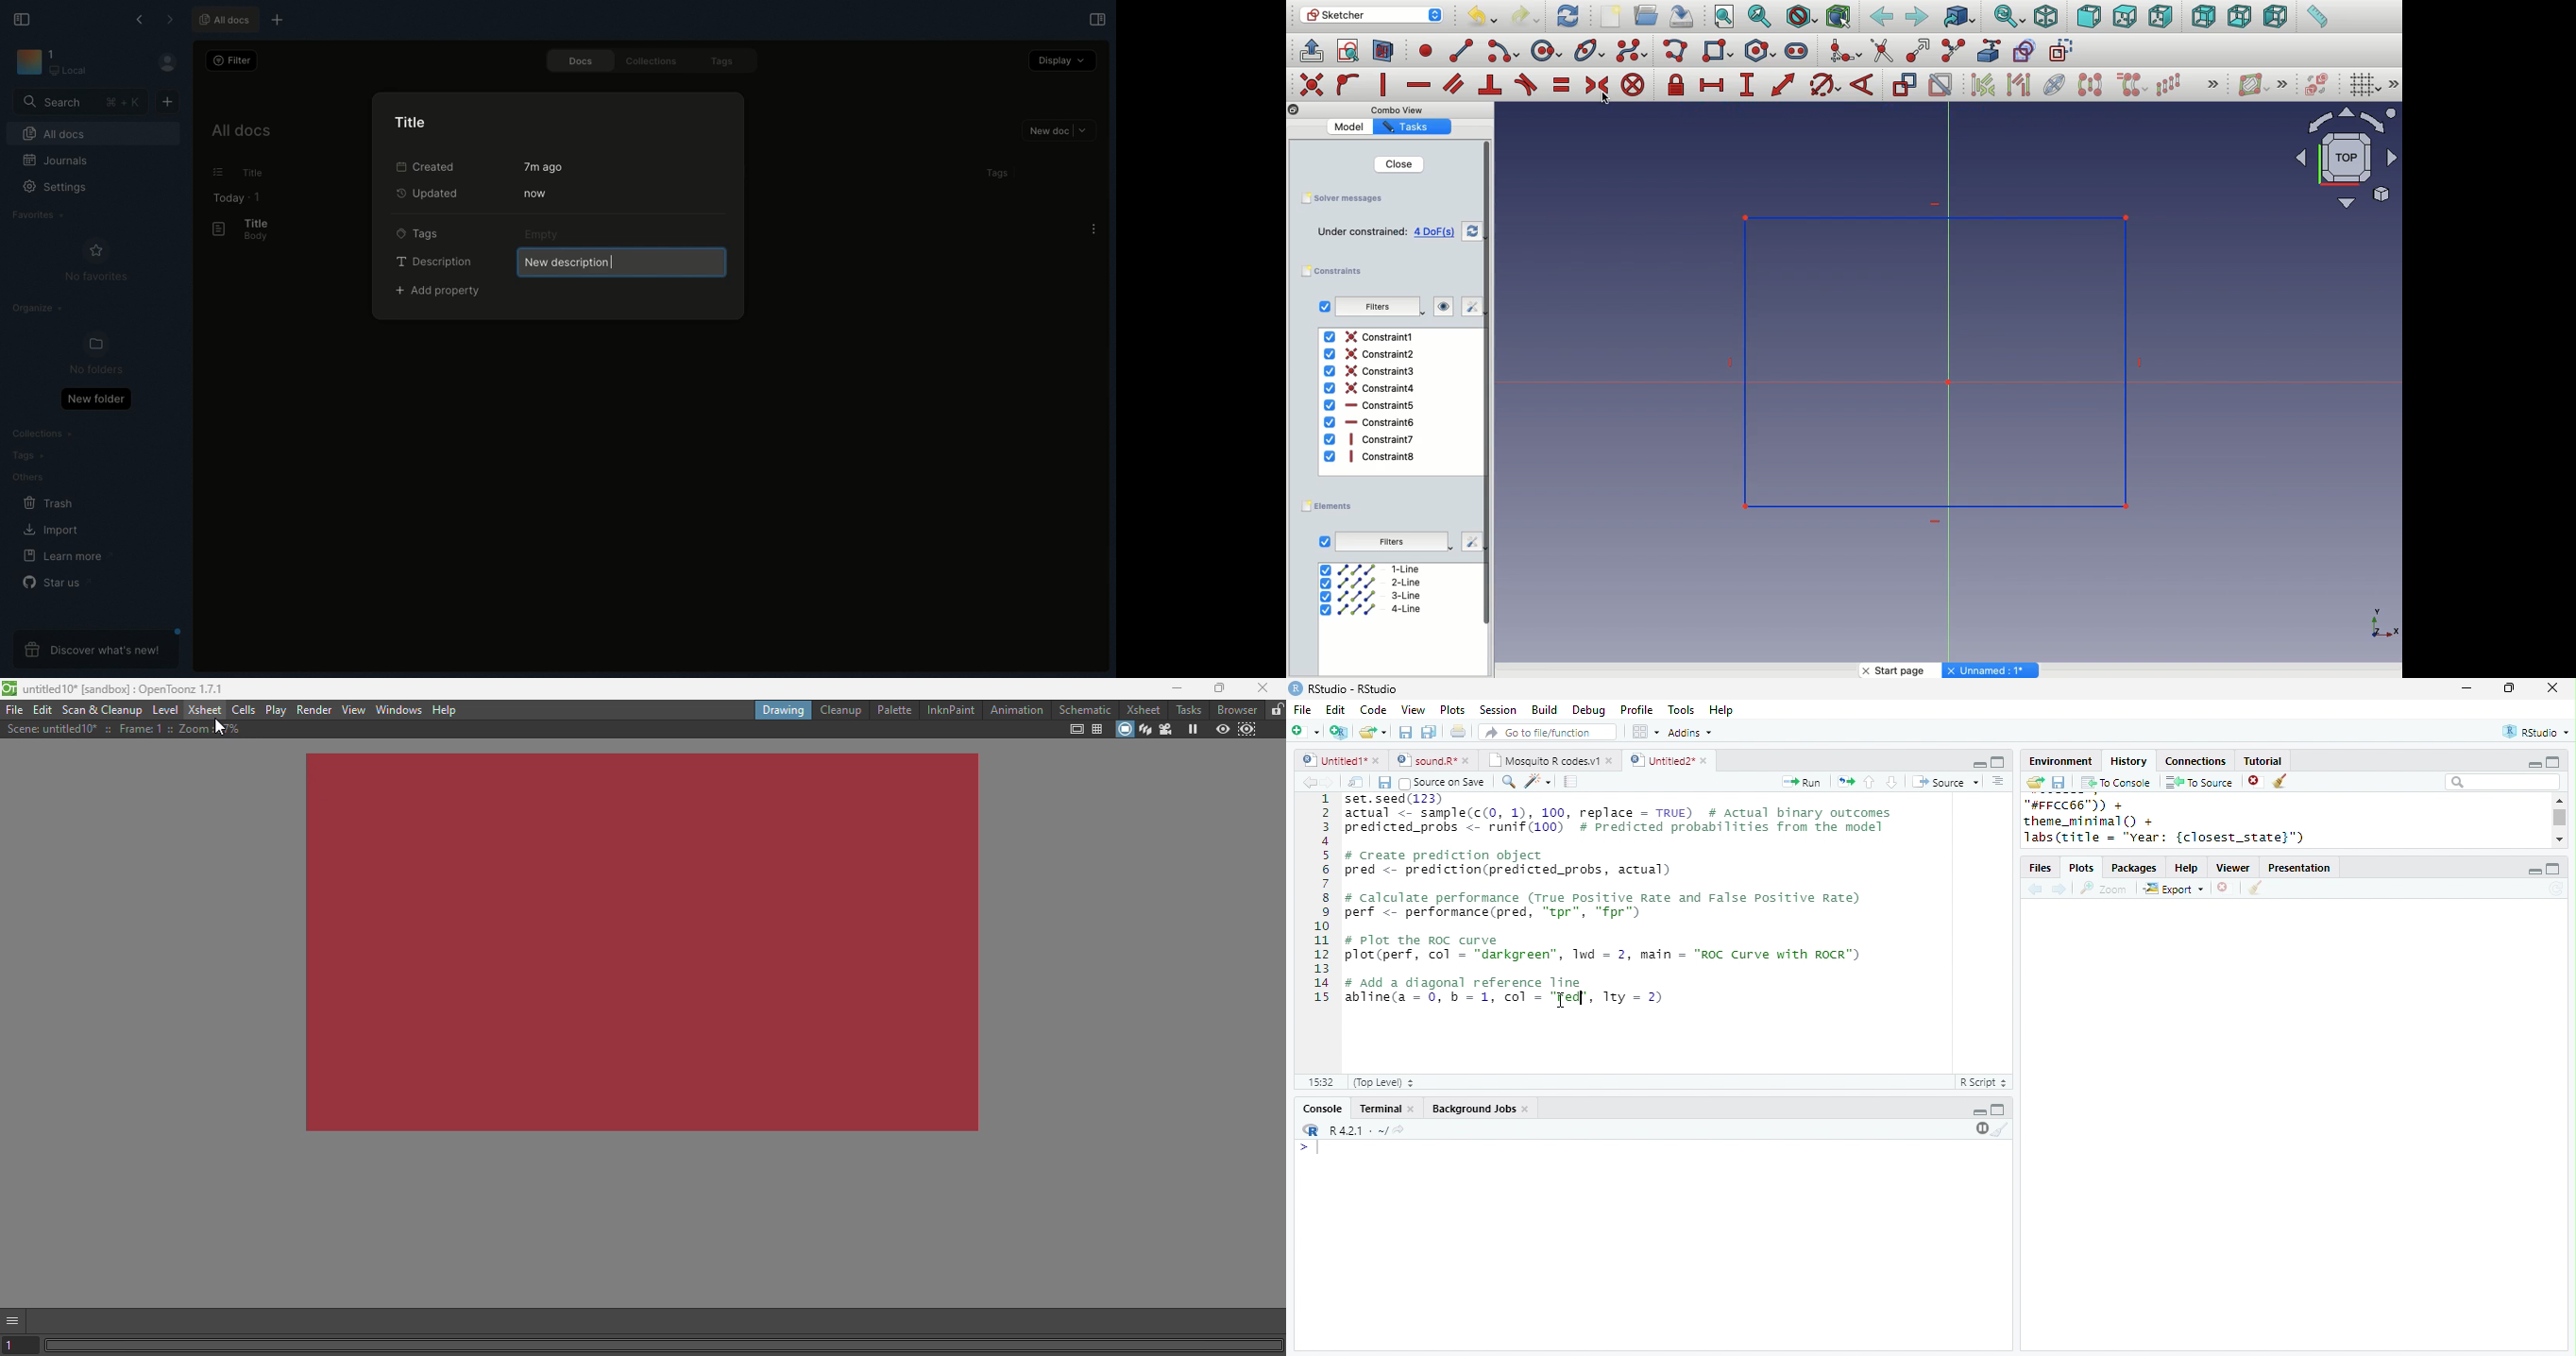 Image resolution: width=2576 pixels, height=1372 pixels. What do you see at coordinates (1370, 438) in the screenshot?
I see `Constraint7` at bounding box center [1370, 438].